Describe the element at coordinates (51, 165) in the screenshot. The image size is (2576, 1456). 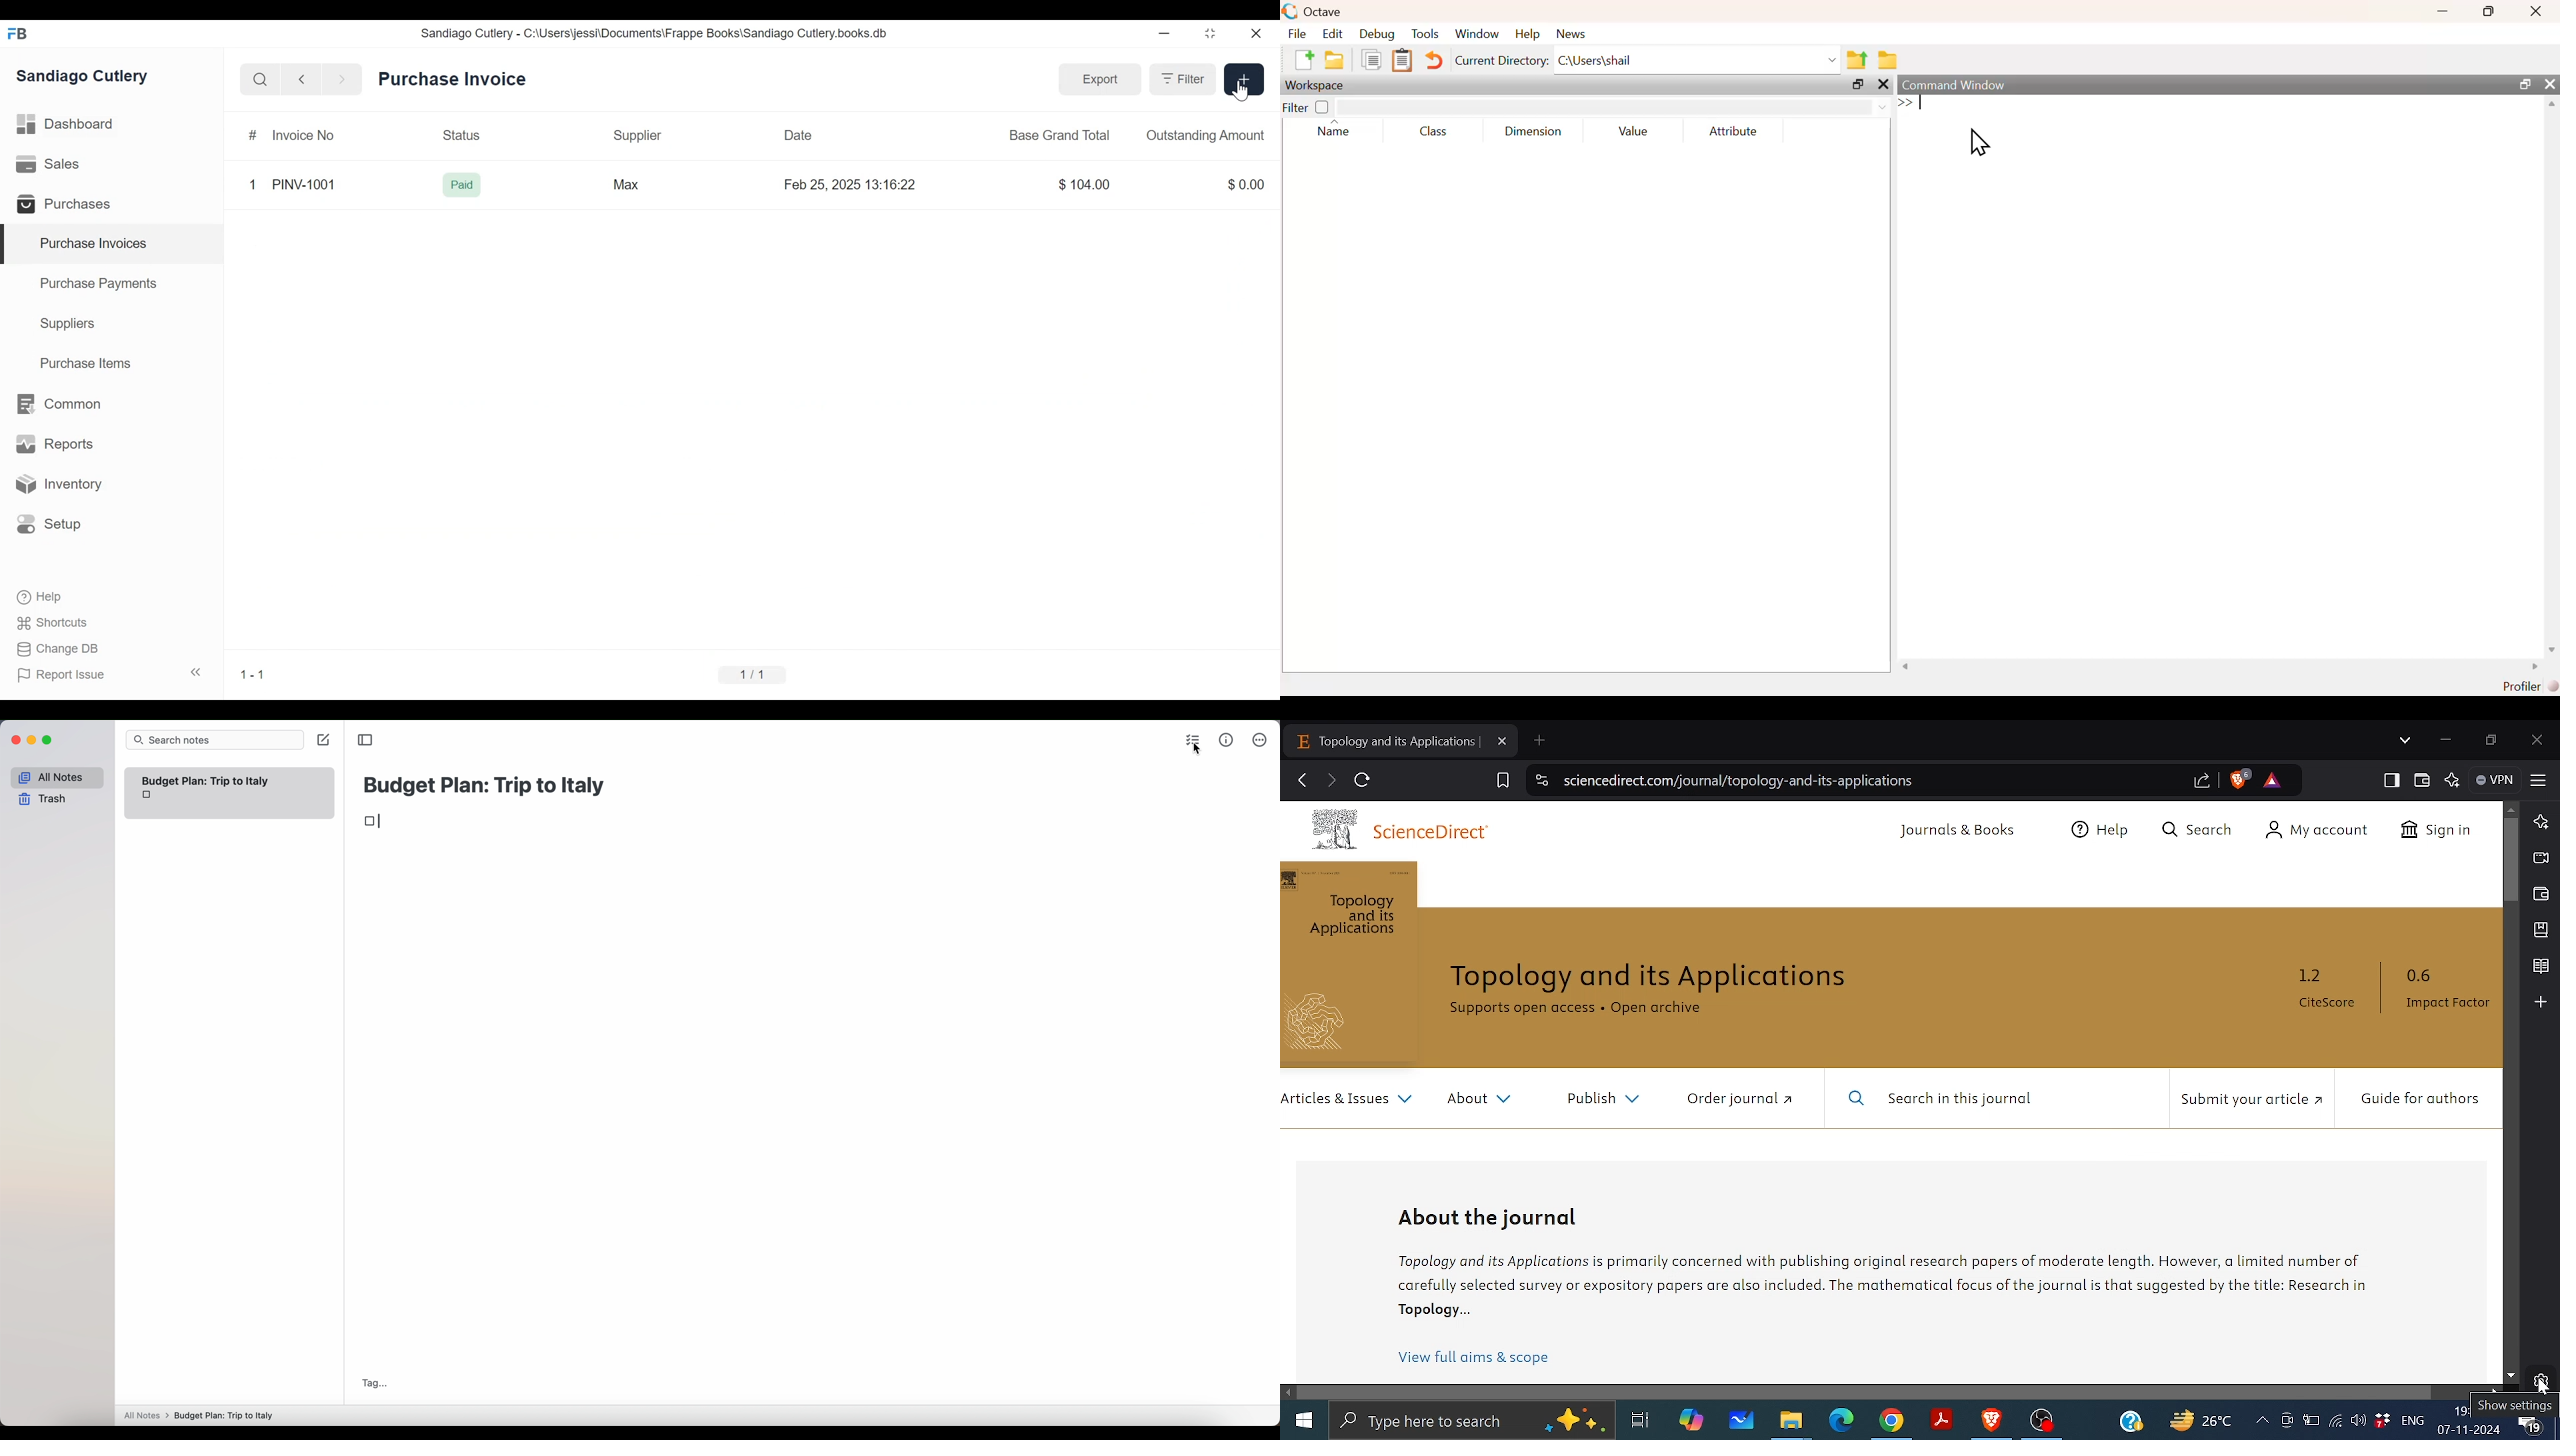
I see `Sales` at that location.